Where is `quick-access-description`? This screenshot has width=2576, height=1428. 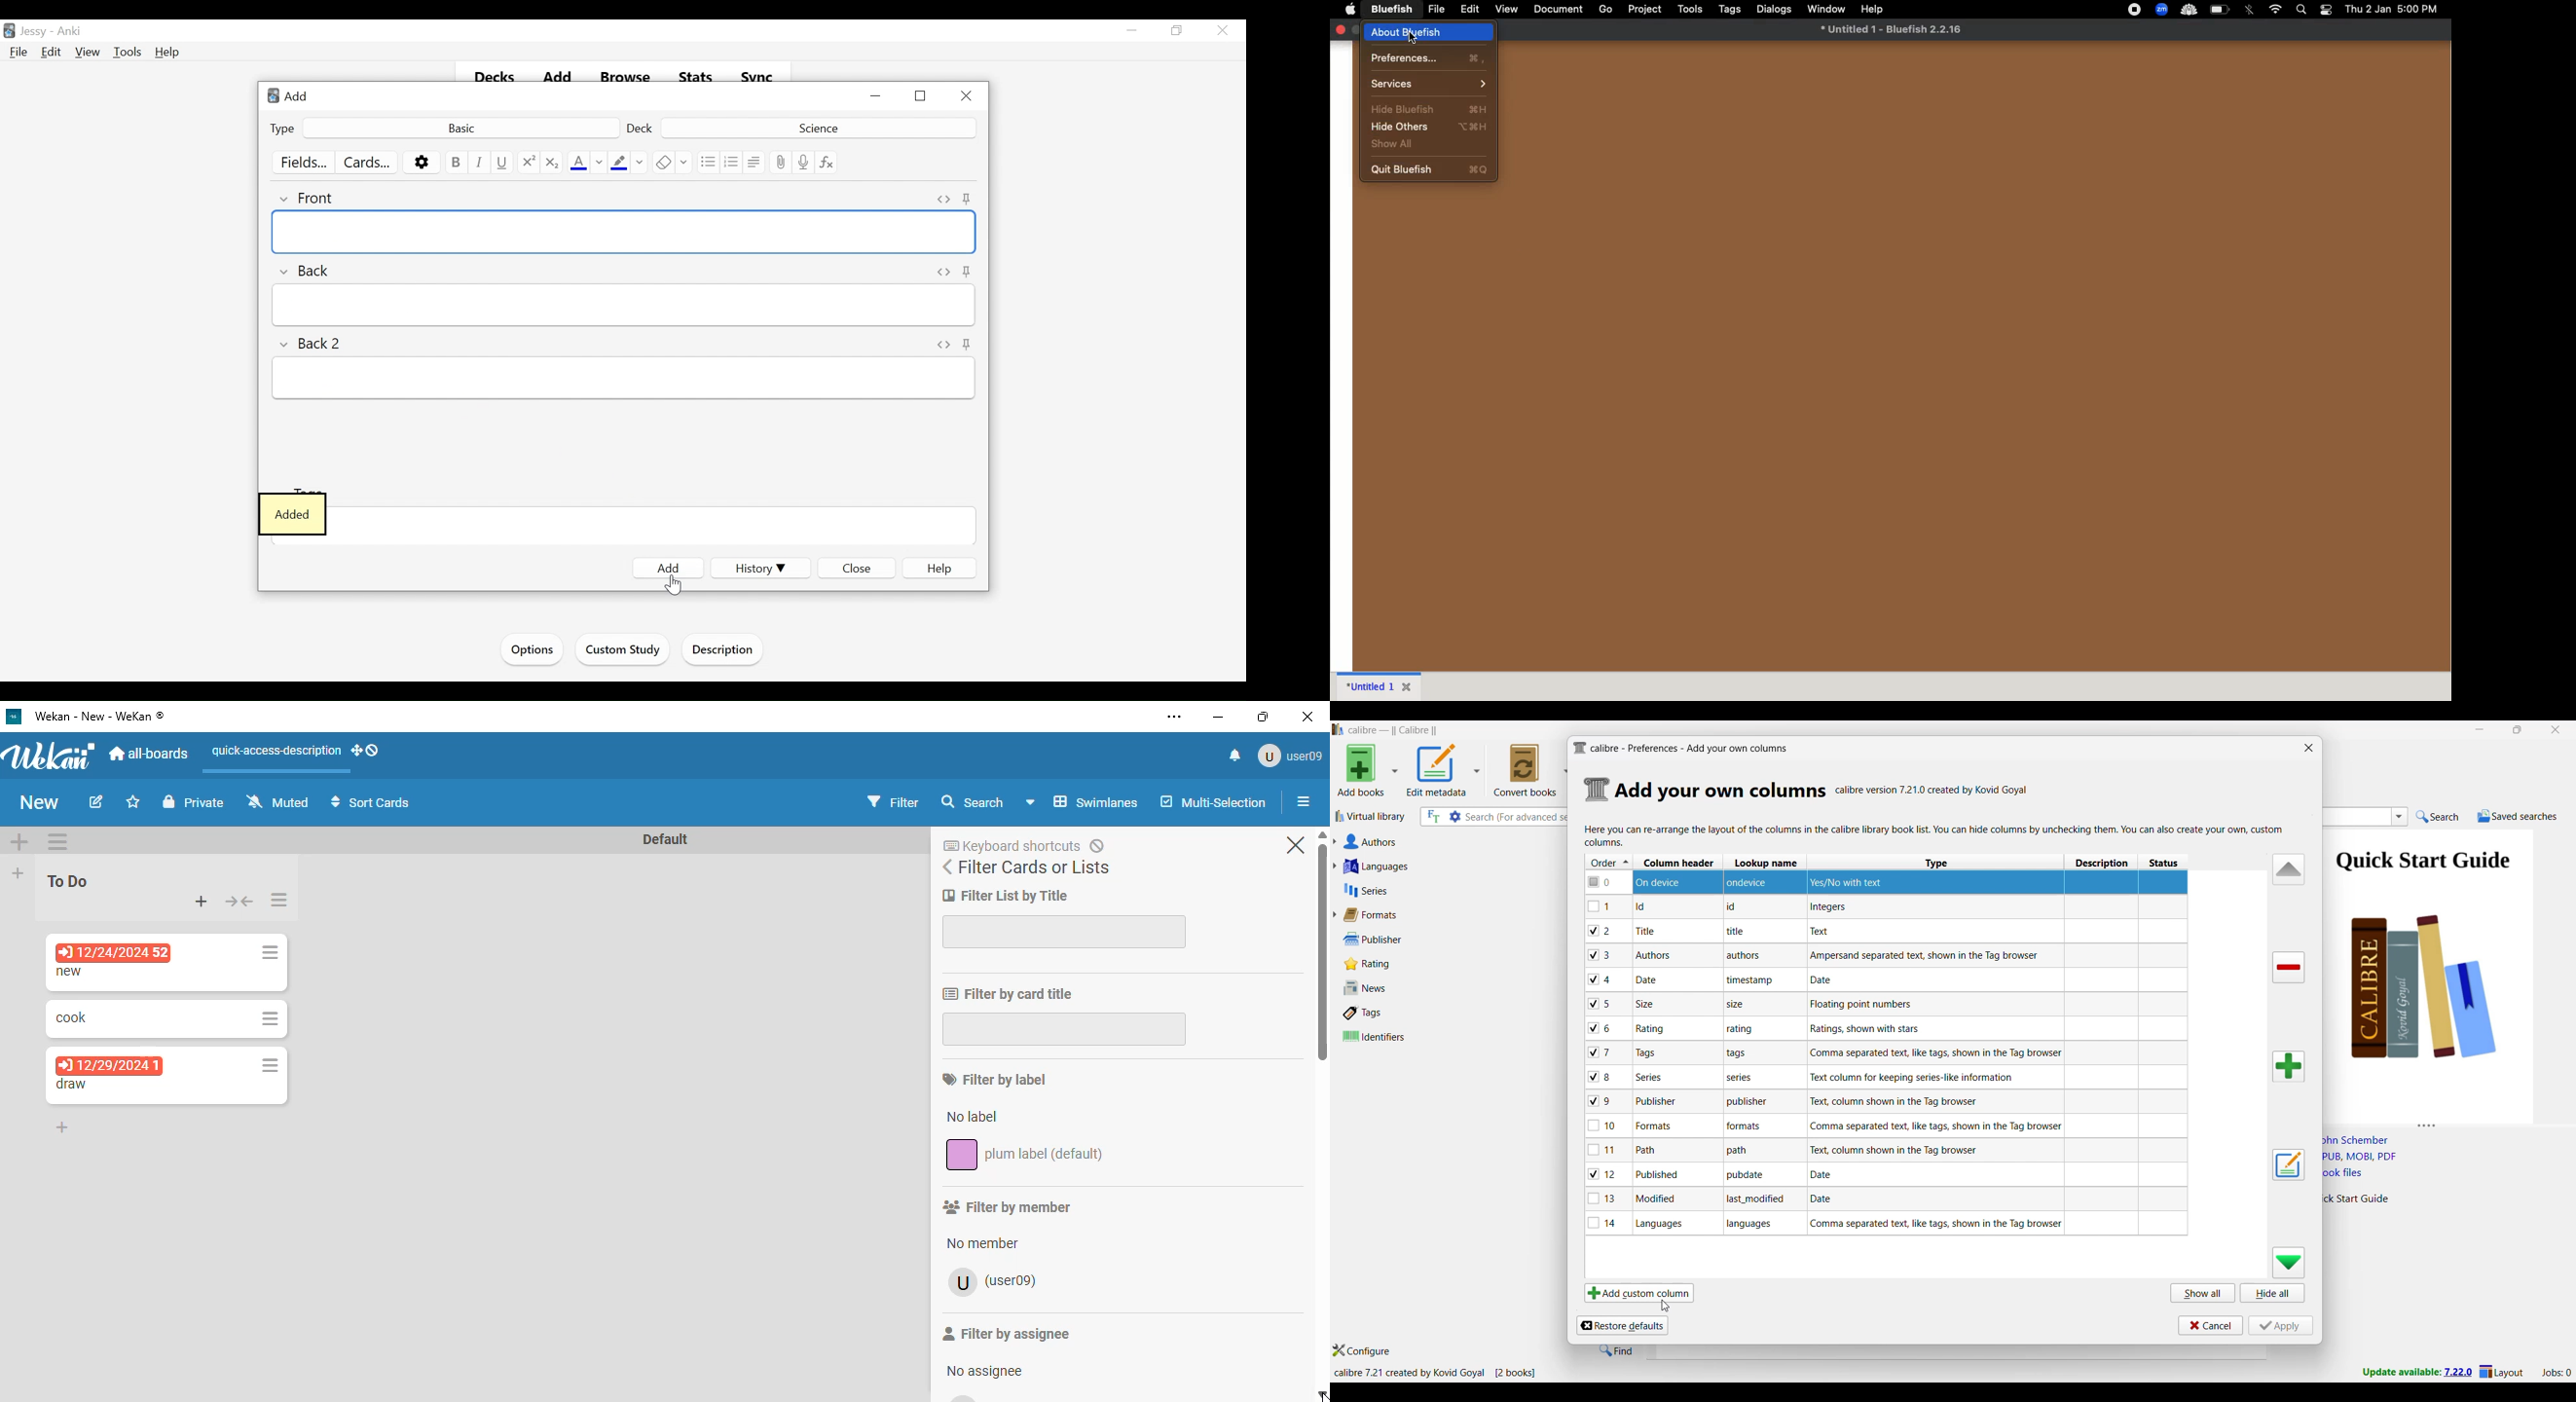
quick-access-description is located at coordinates (276, 751).